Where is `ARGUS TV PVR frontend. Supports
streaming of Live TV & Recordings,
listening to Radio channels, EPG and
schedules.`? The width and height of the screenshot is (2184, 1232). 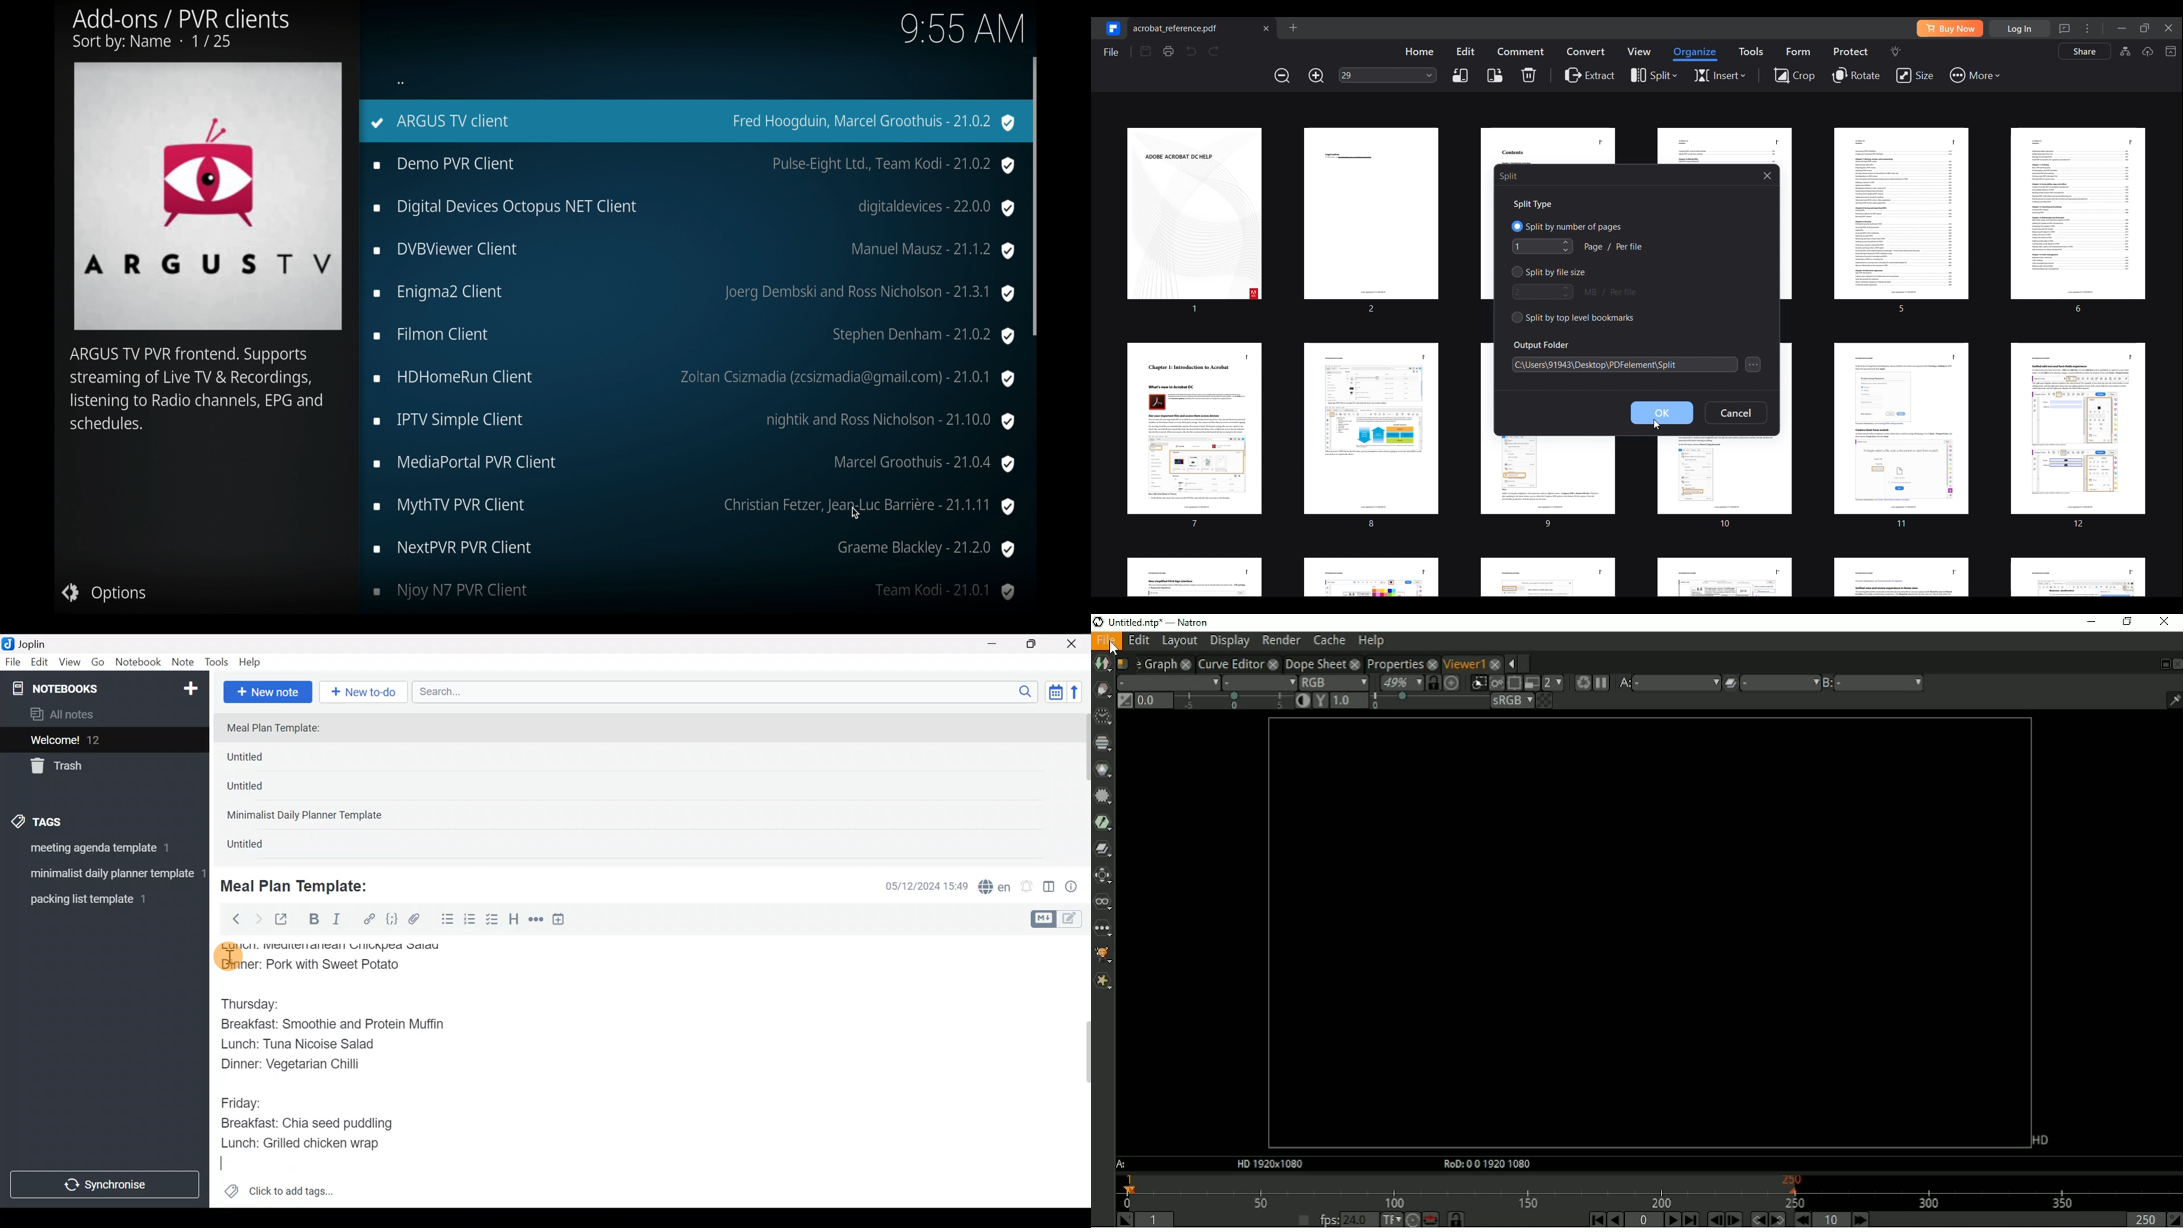 ARGUS TV PVR frontend. Supports
streaming of Live TV & Recordings,
listening to Radio channels, EPG and
schedules. is located at coordinates (194, 393).